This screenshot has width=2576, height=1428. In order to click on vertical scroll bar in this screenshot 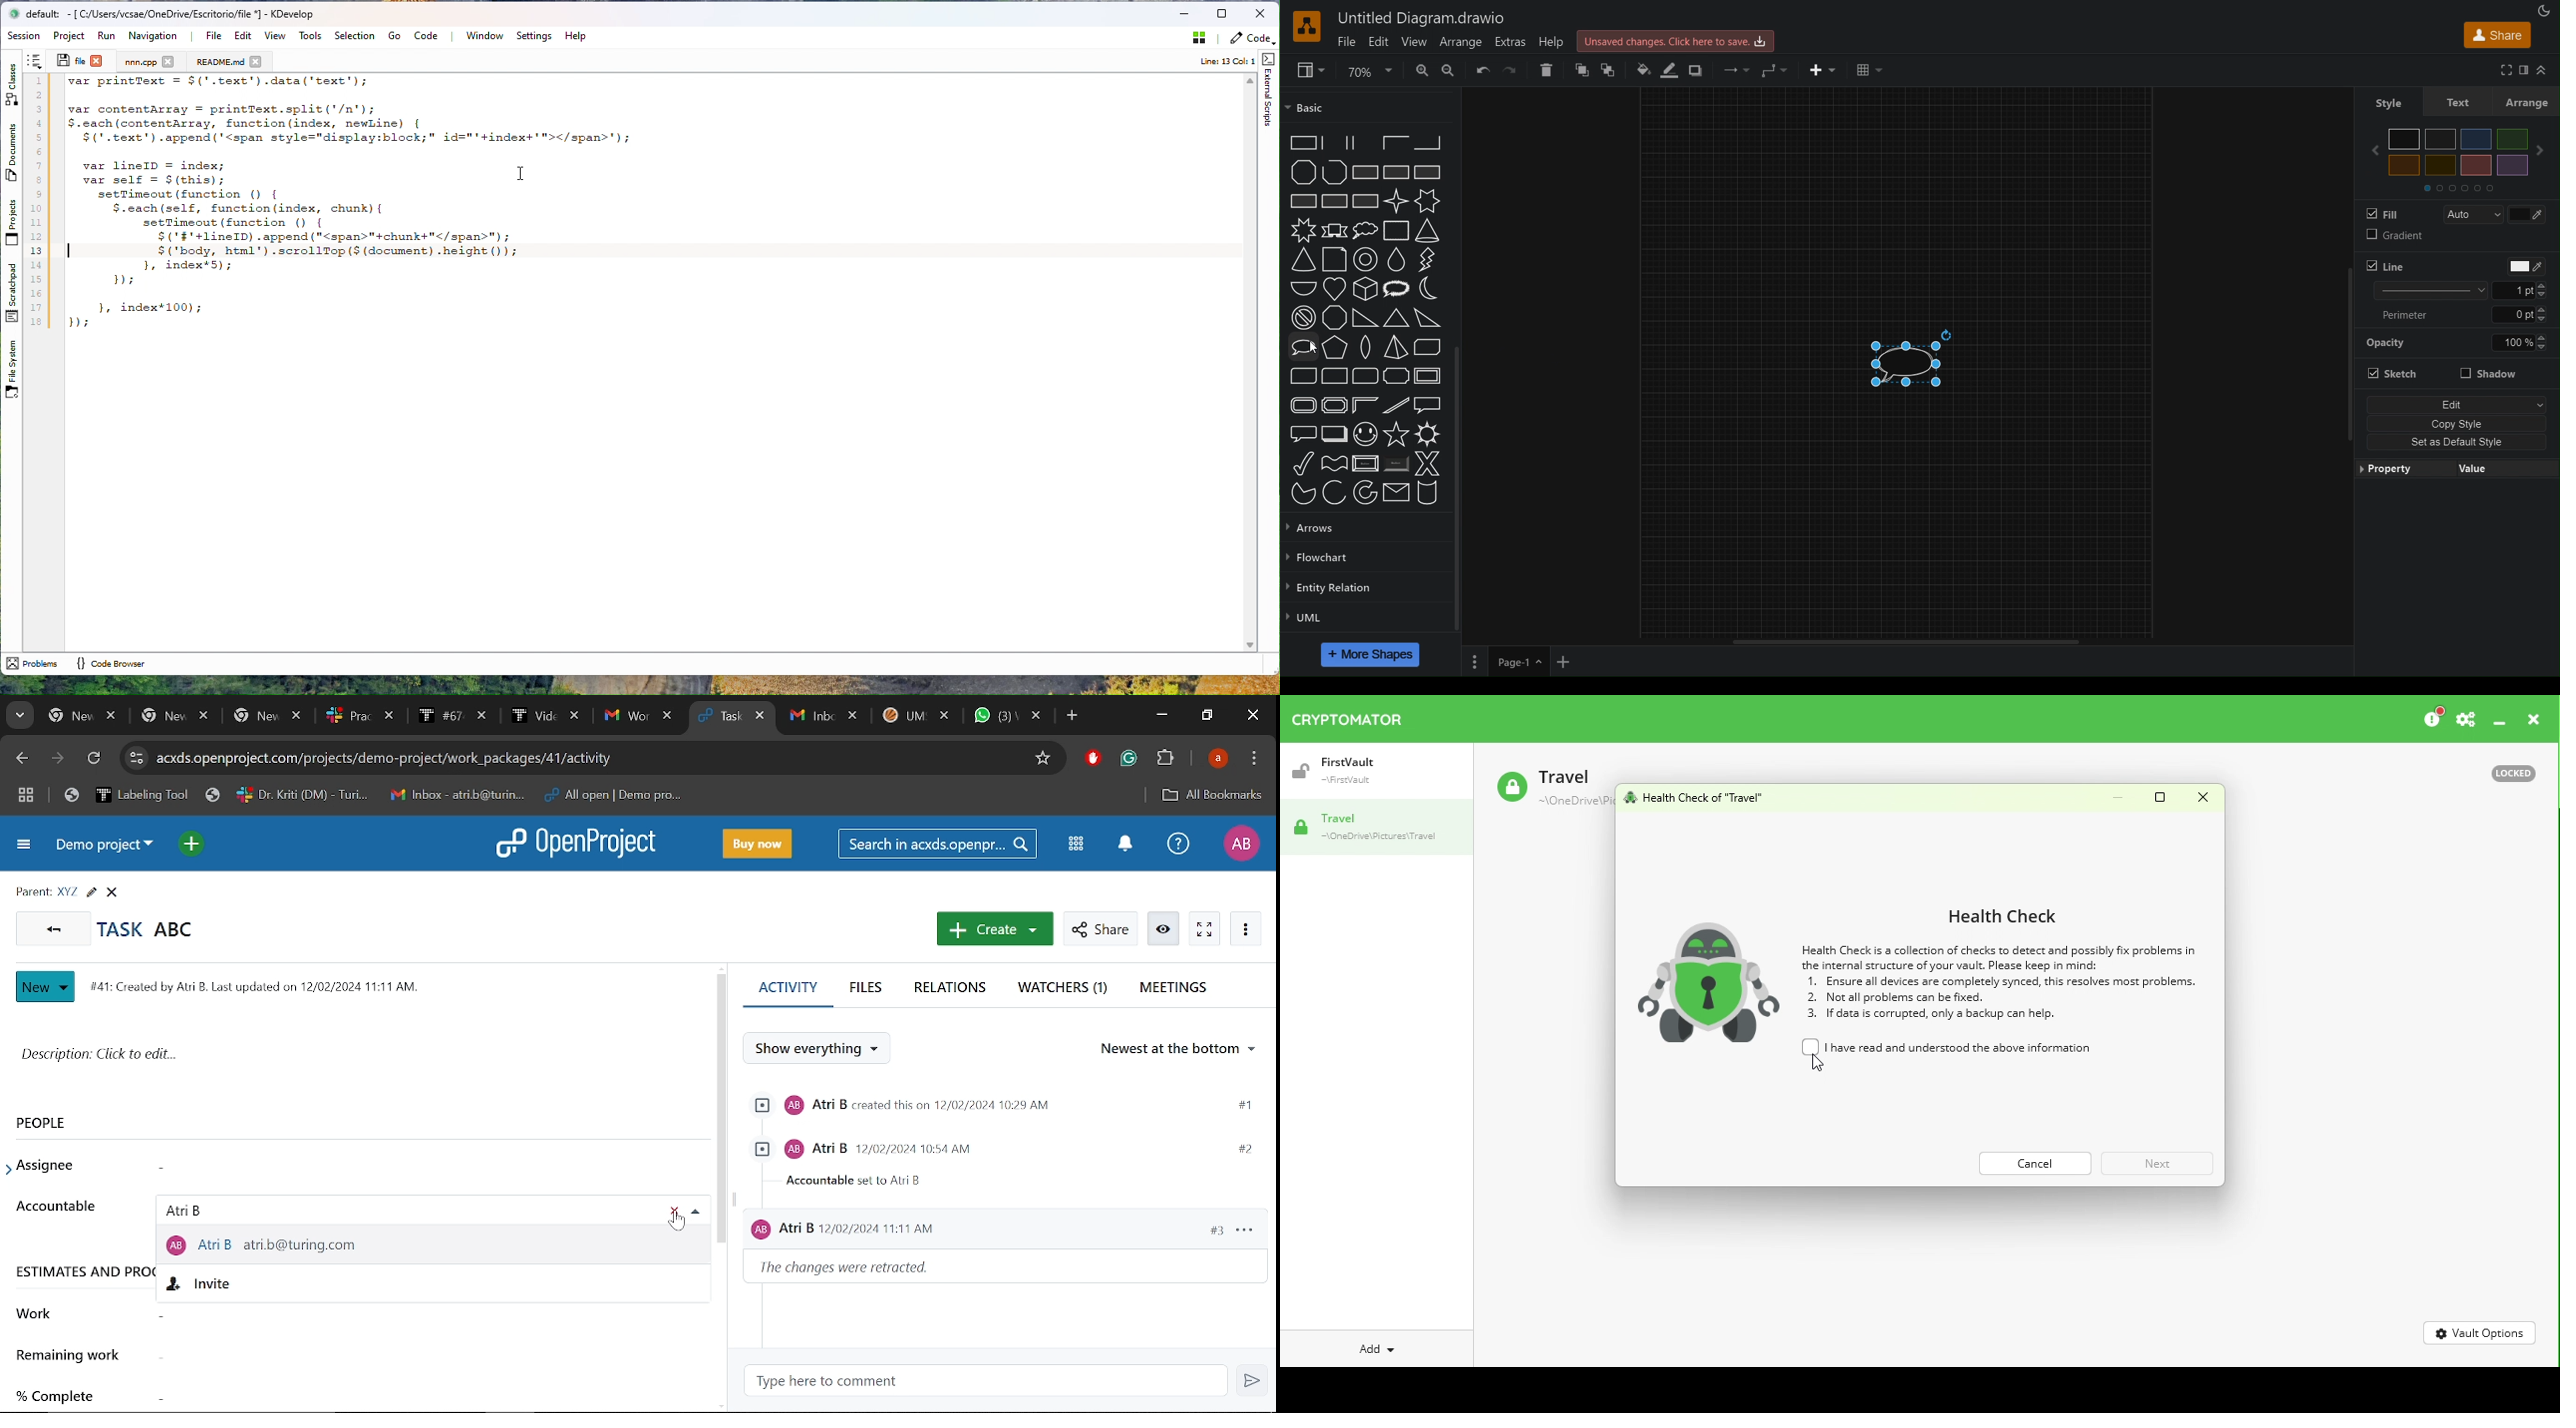, I will do `click(721, 1109)`.